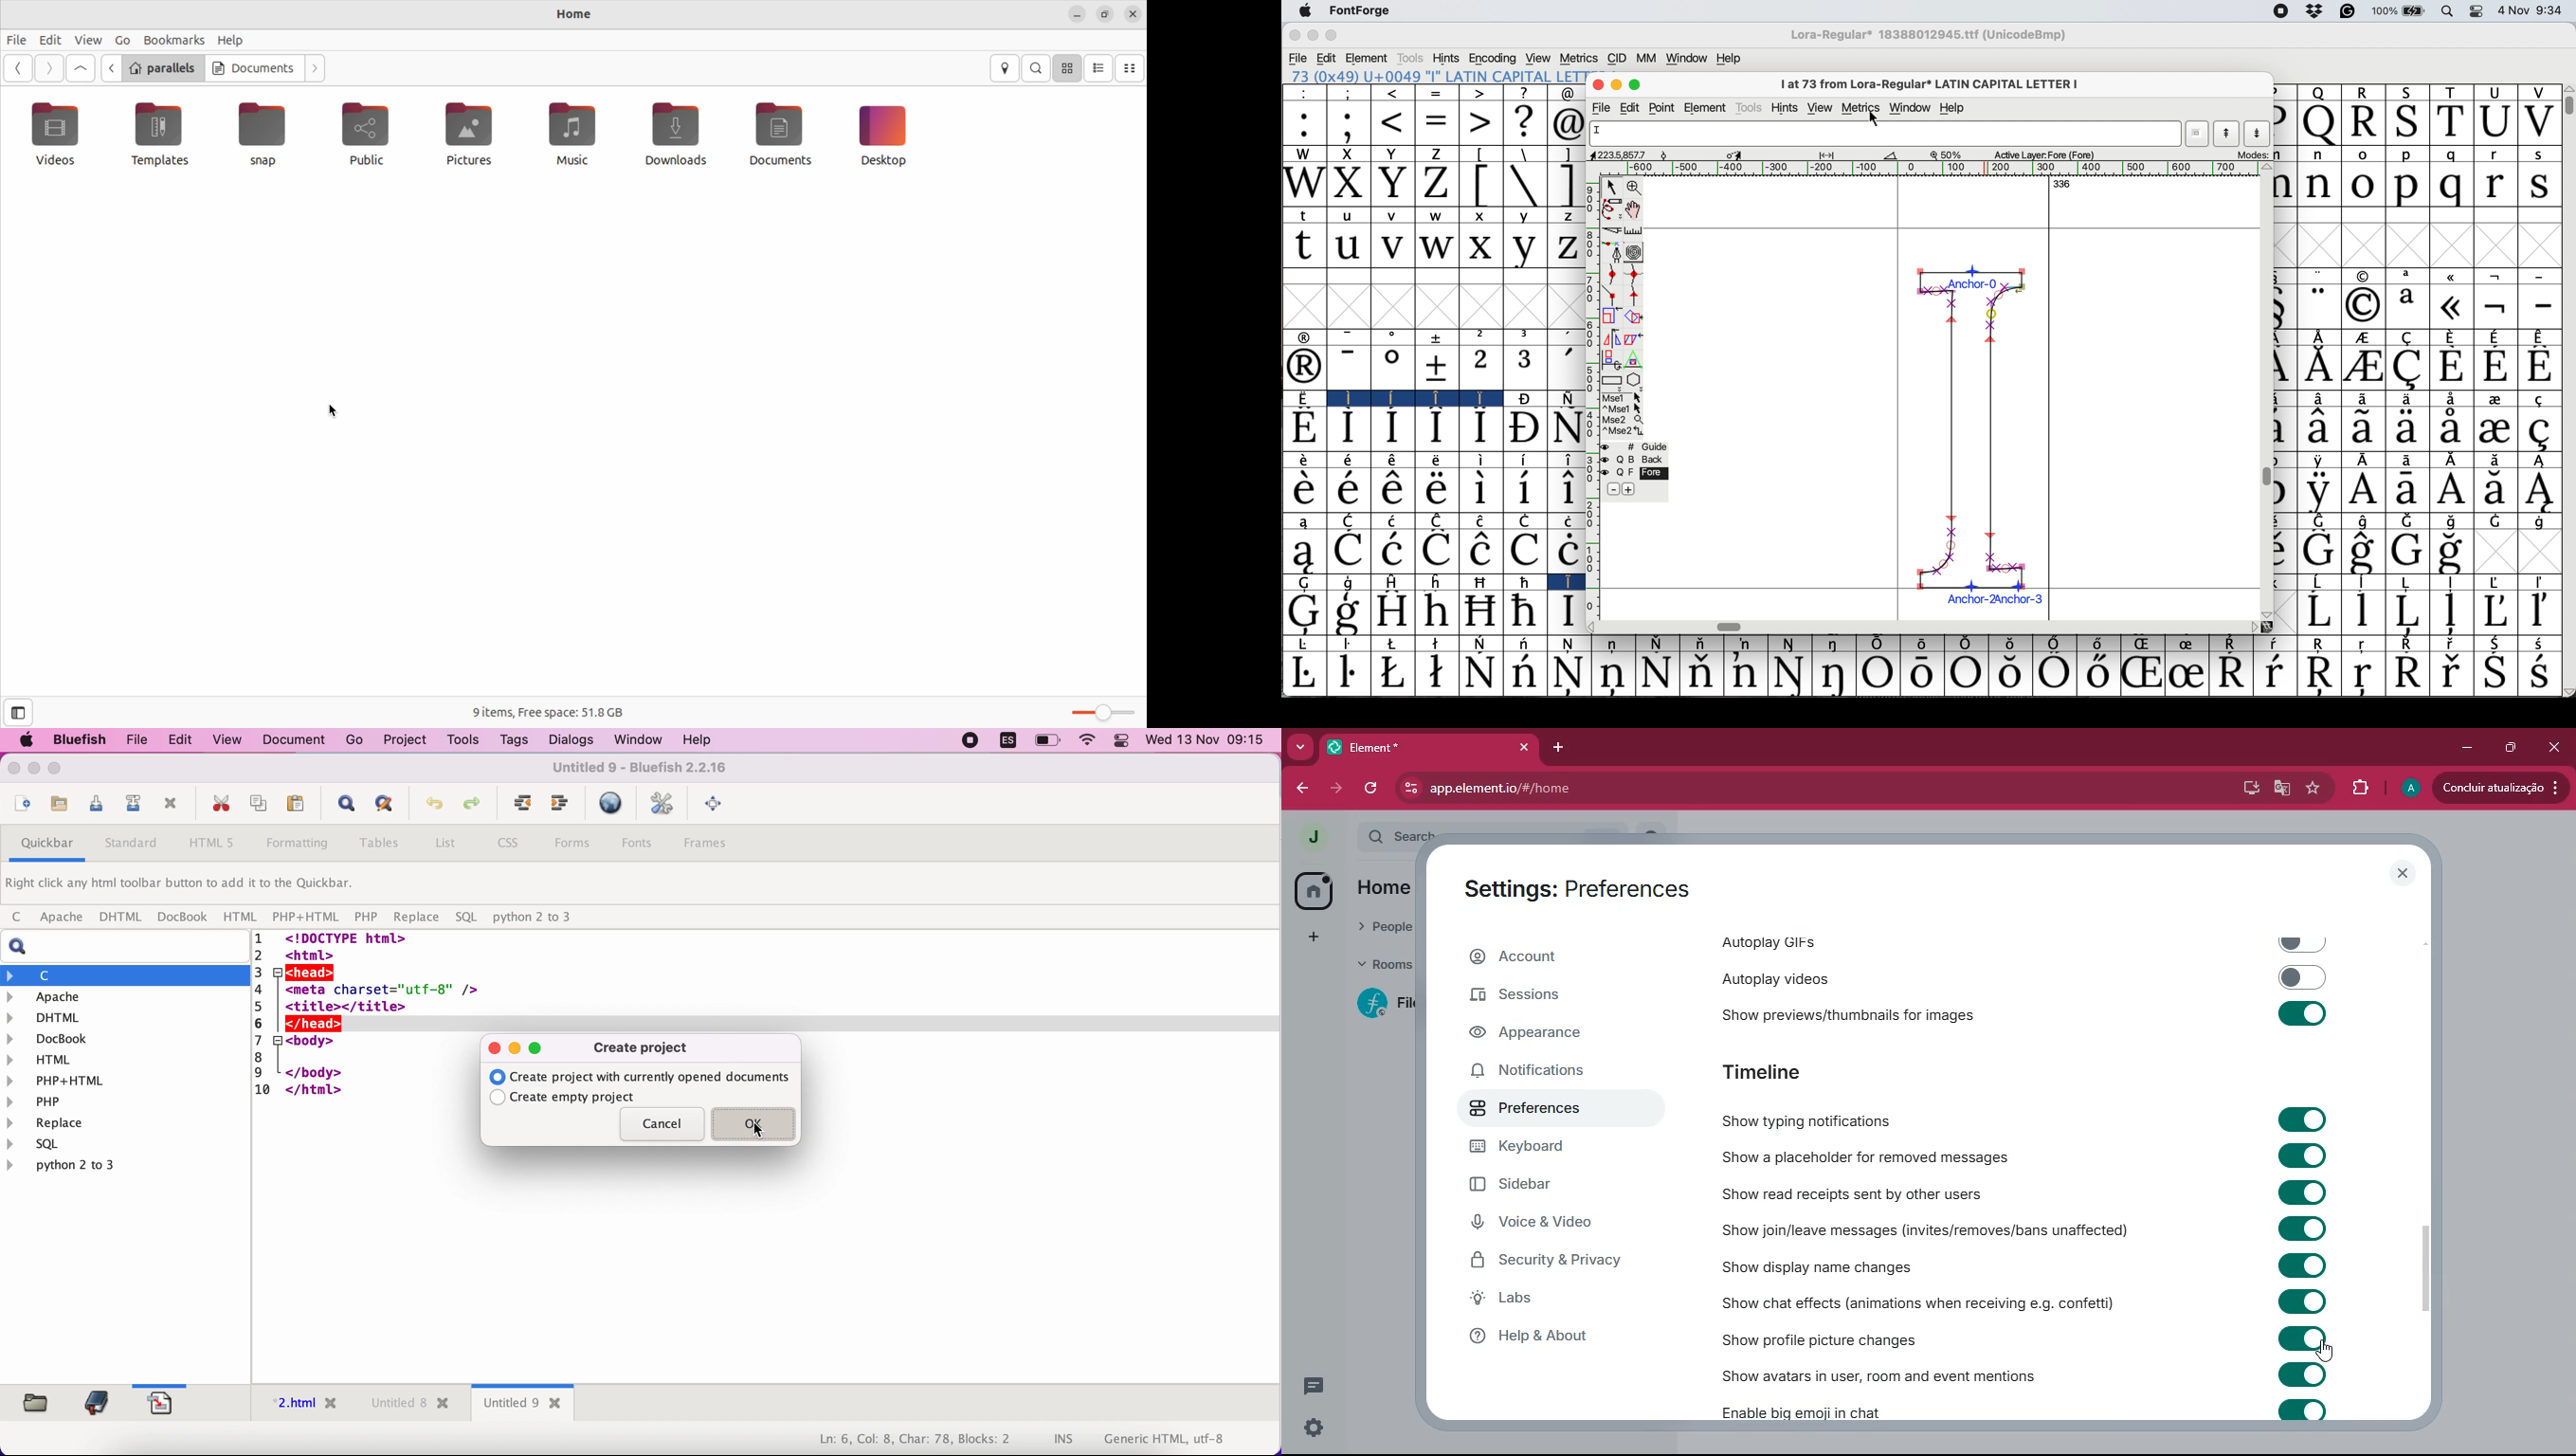 This screenshot has height=1456, width=2576. What do you see at coordinates (2023, 1266) in the screenshot?
I see `Show display name changes` at bounding box center [2023, 1266].